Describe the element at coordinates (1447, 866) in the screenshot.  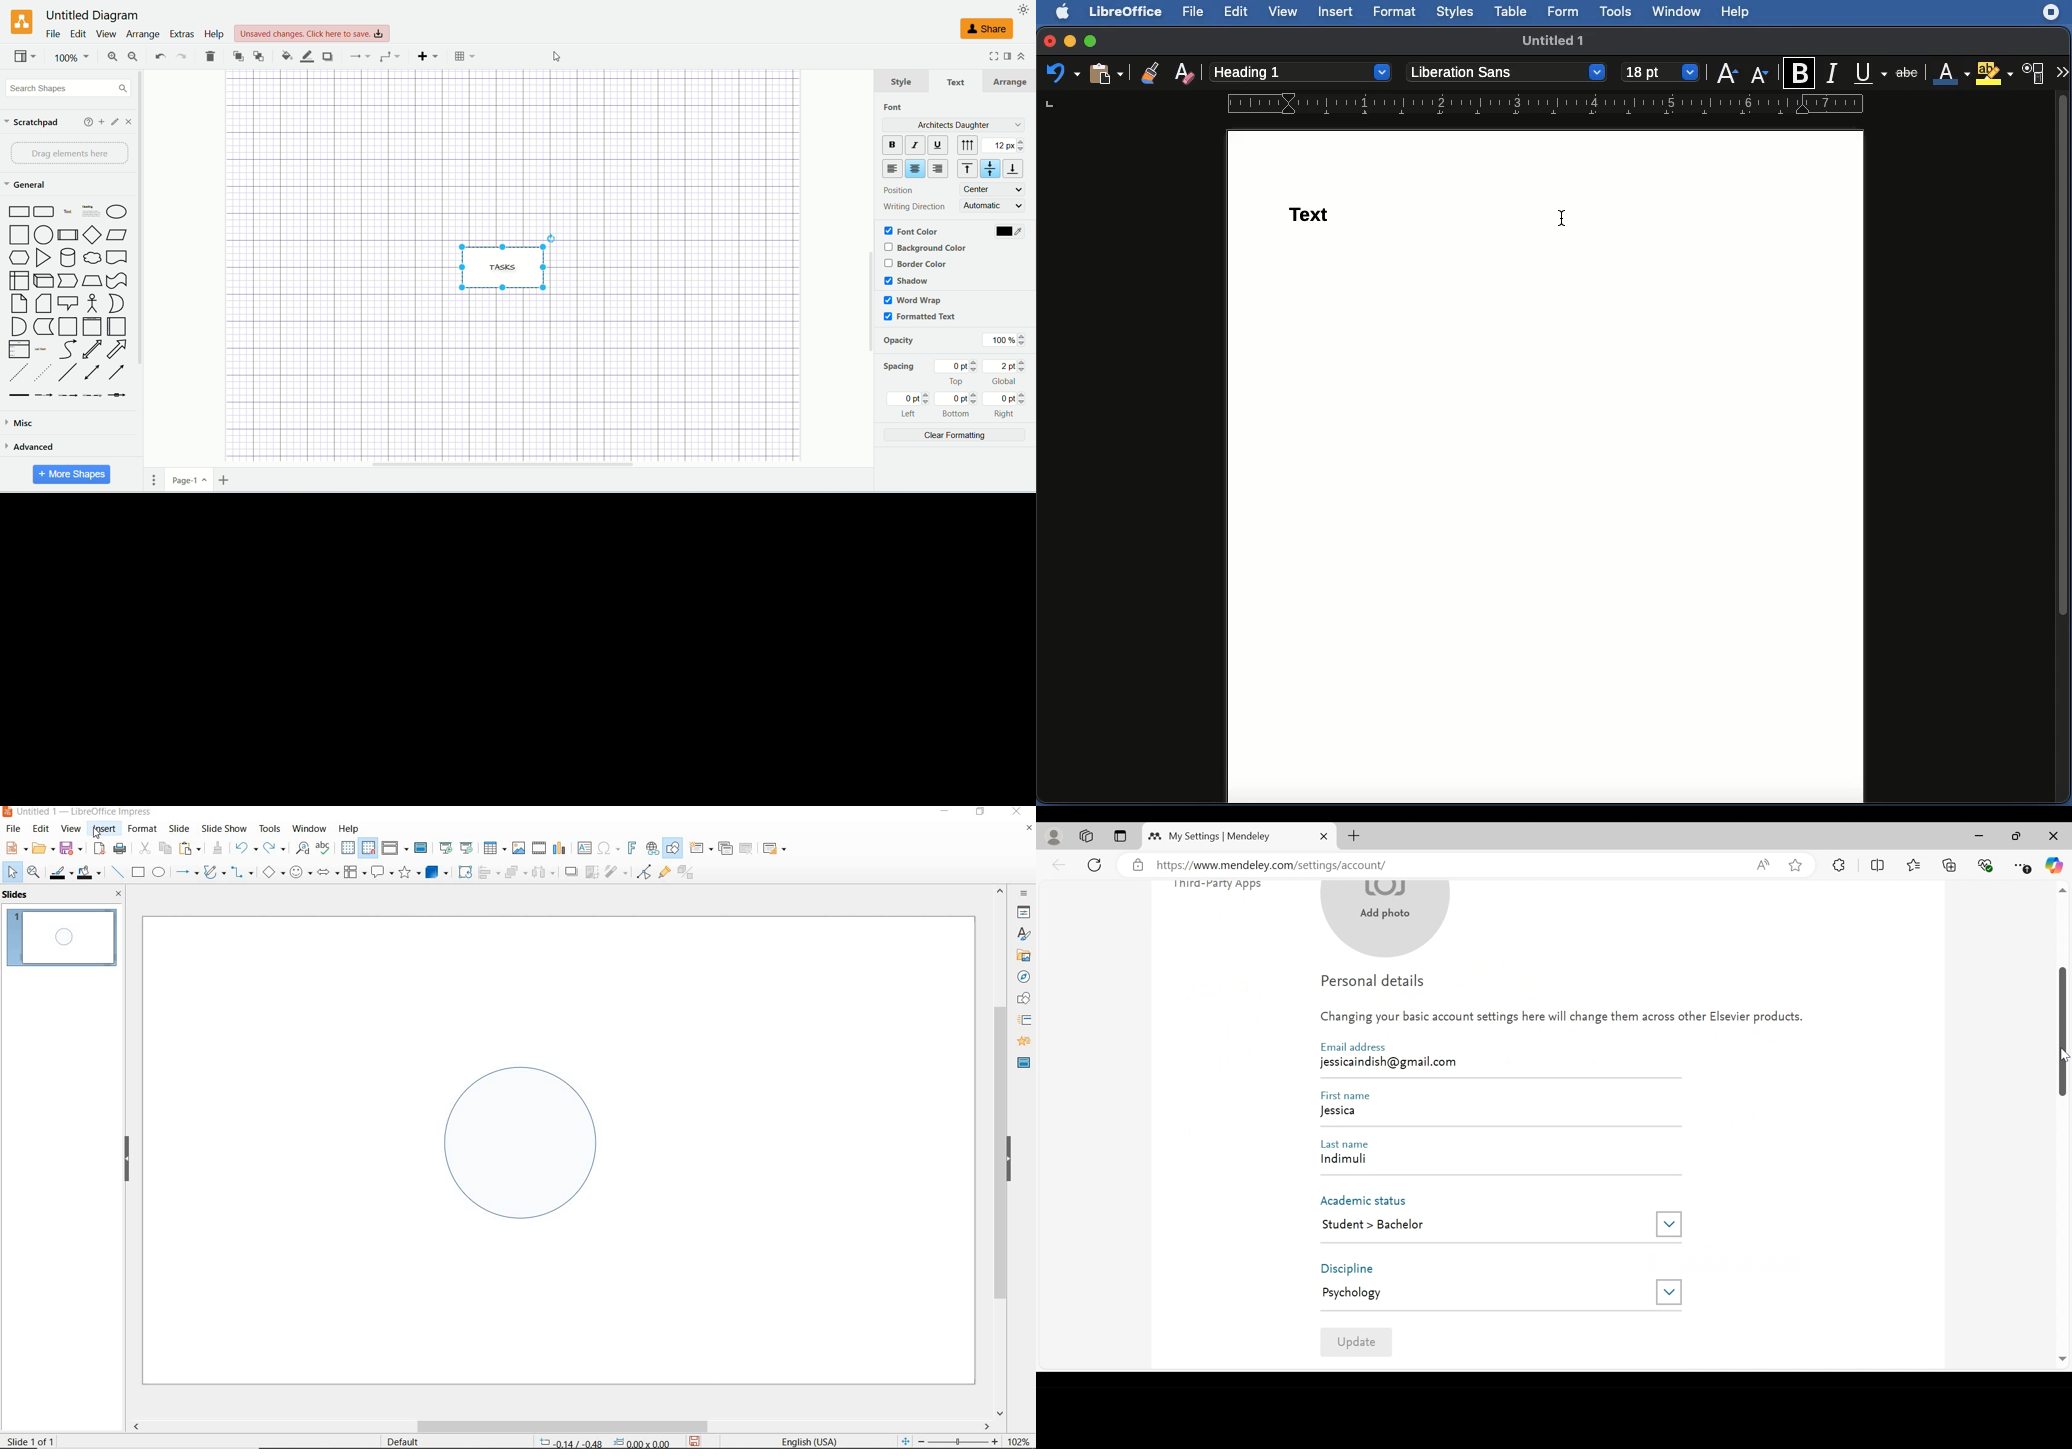
I see `https://www.mendeley.com/settings/account/` at that location.